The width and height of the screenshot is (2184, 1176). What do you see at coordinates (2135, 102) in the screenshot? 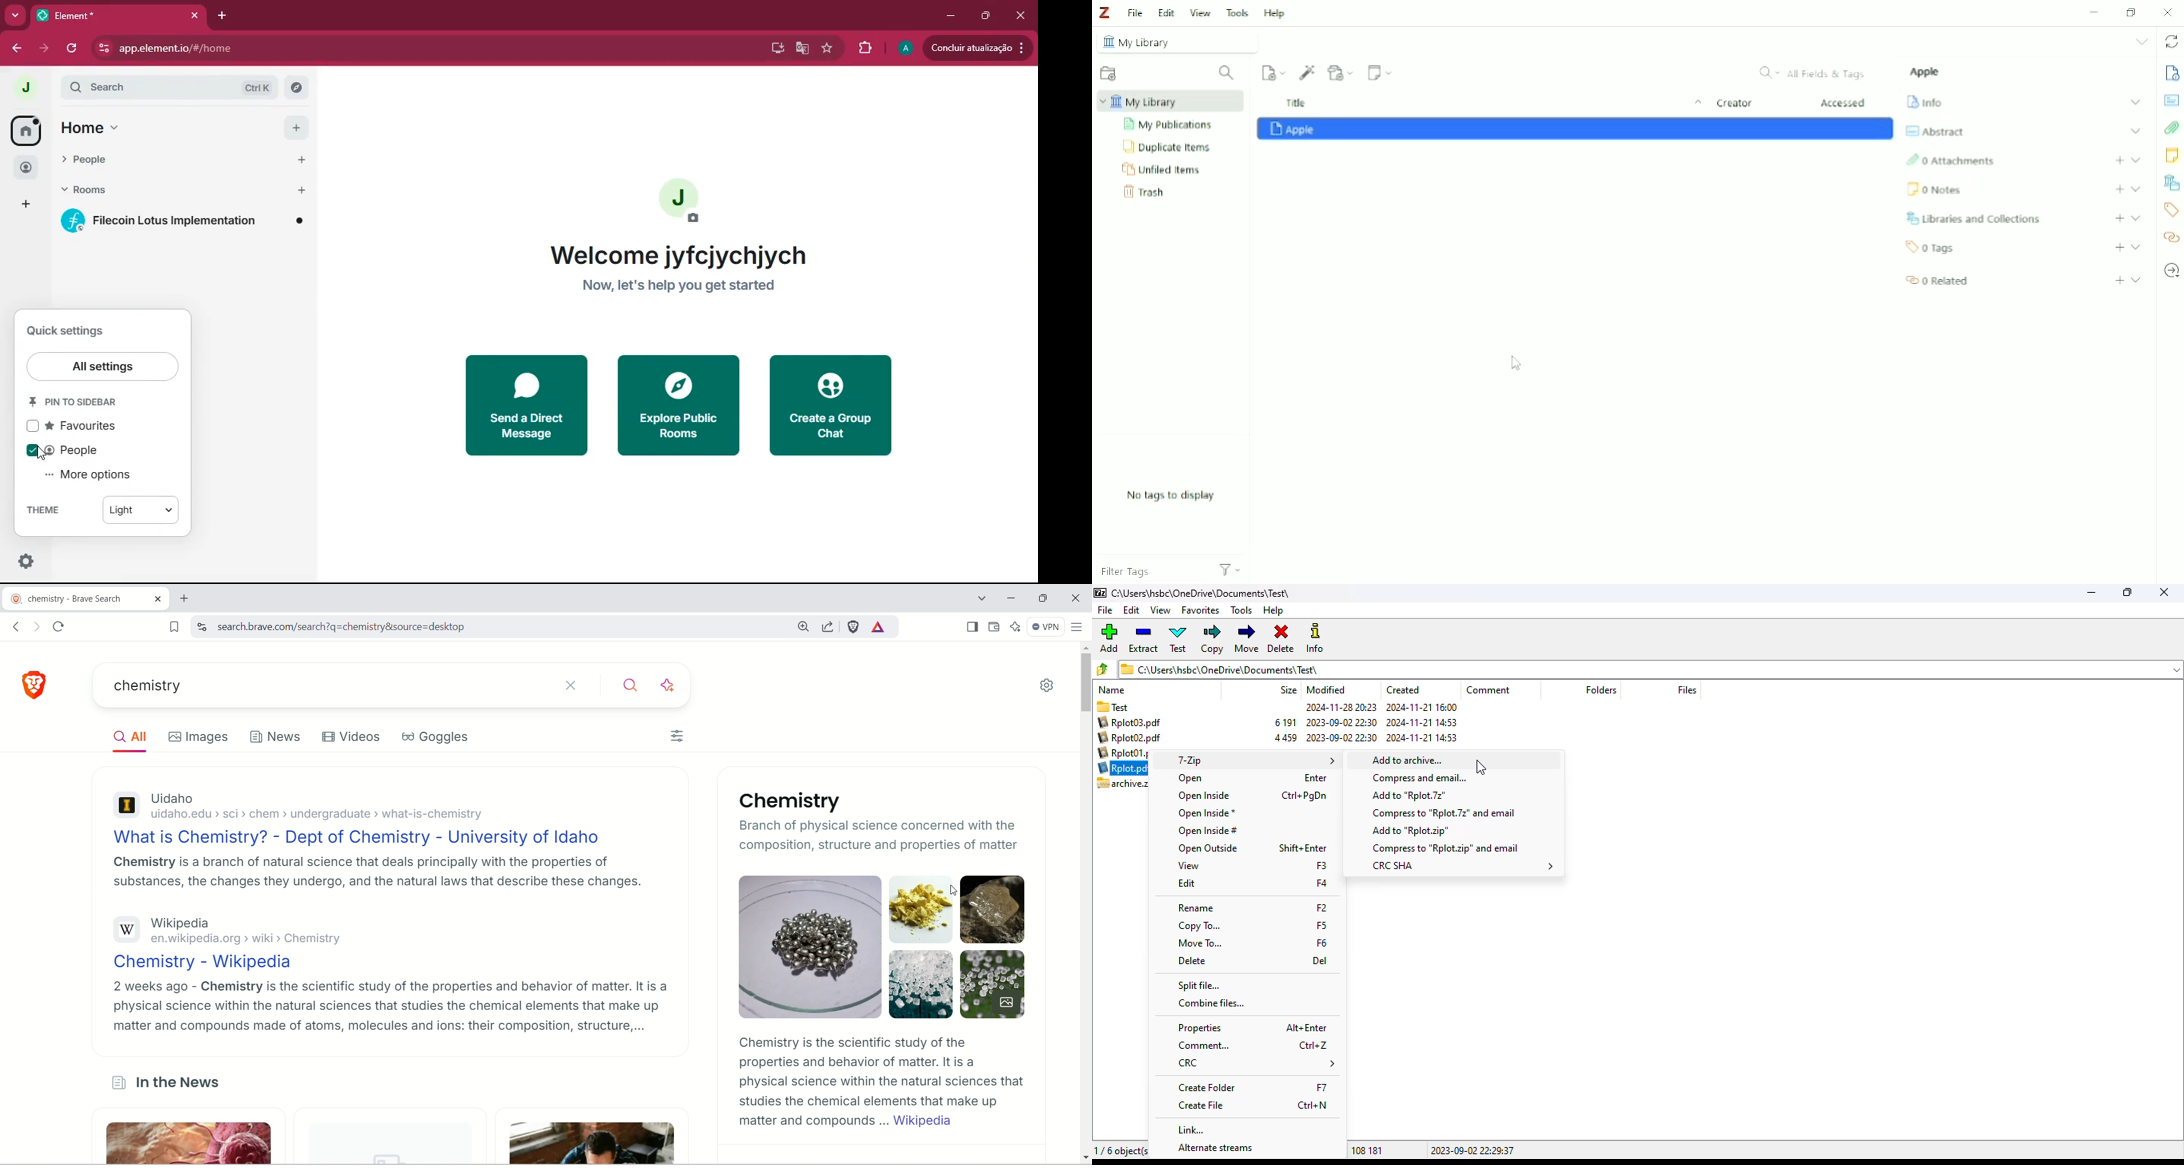
I see `Expand section` at bounding box center [2135, 102].